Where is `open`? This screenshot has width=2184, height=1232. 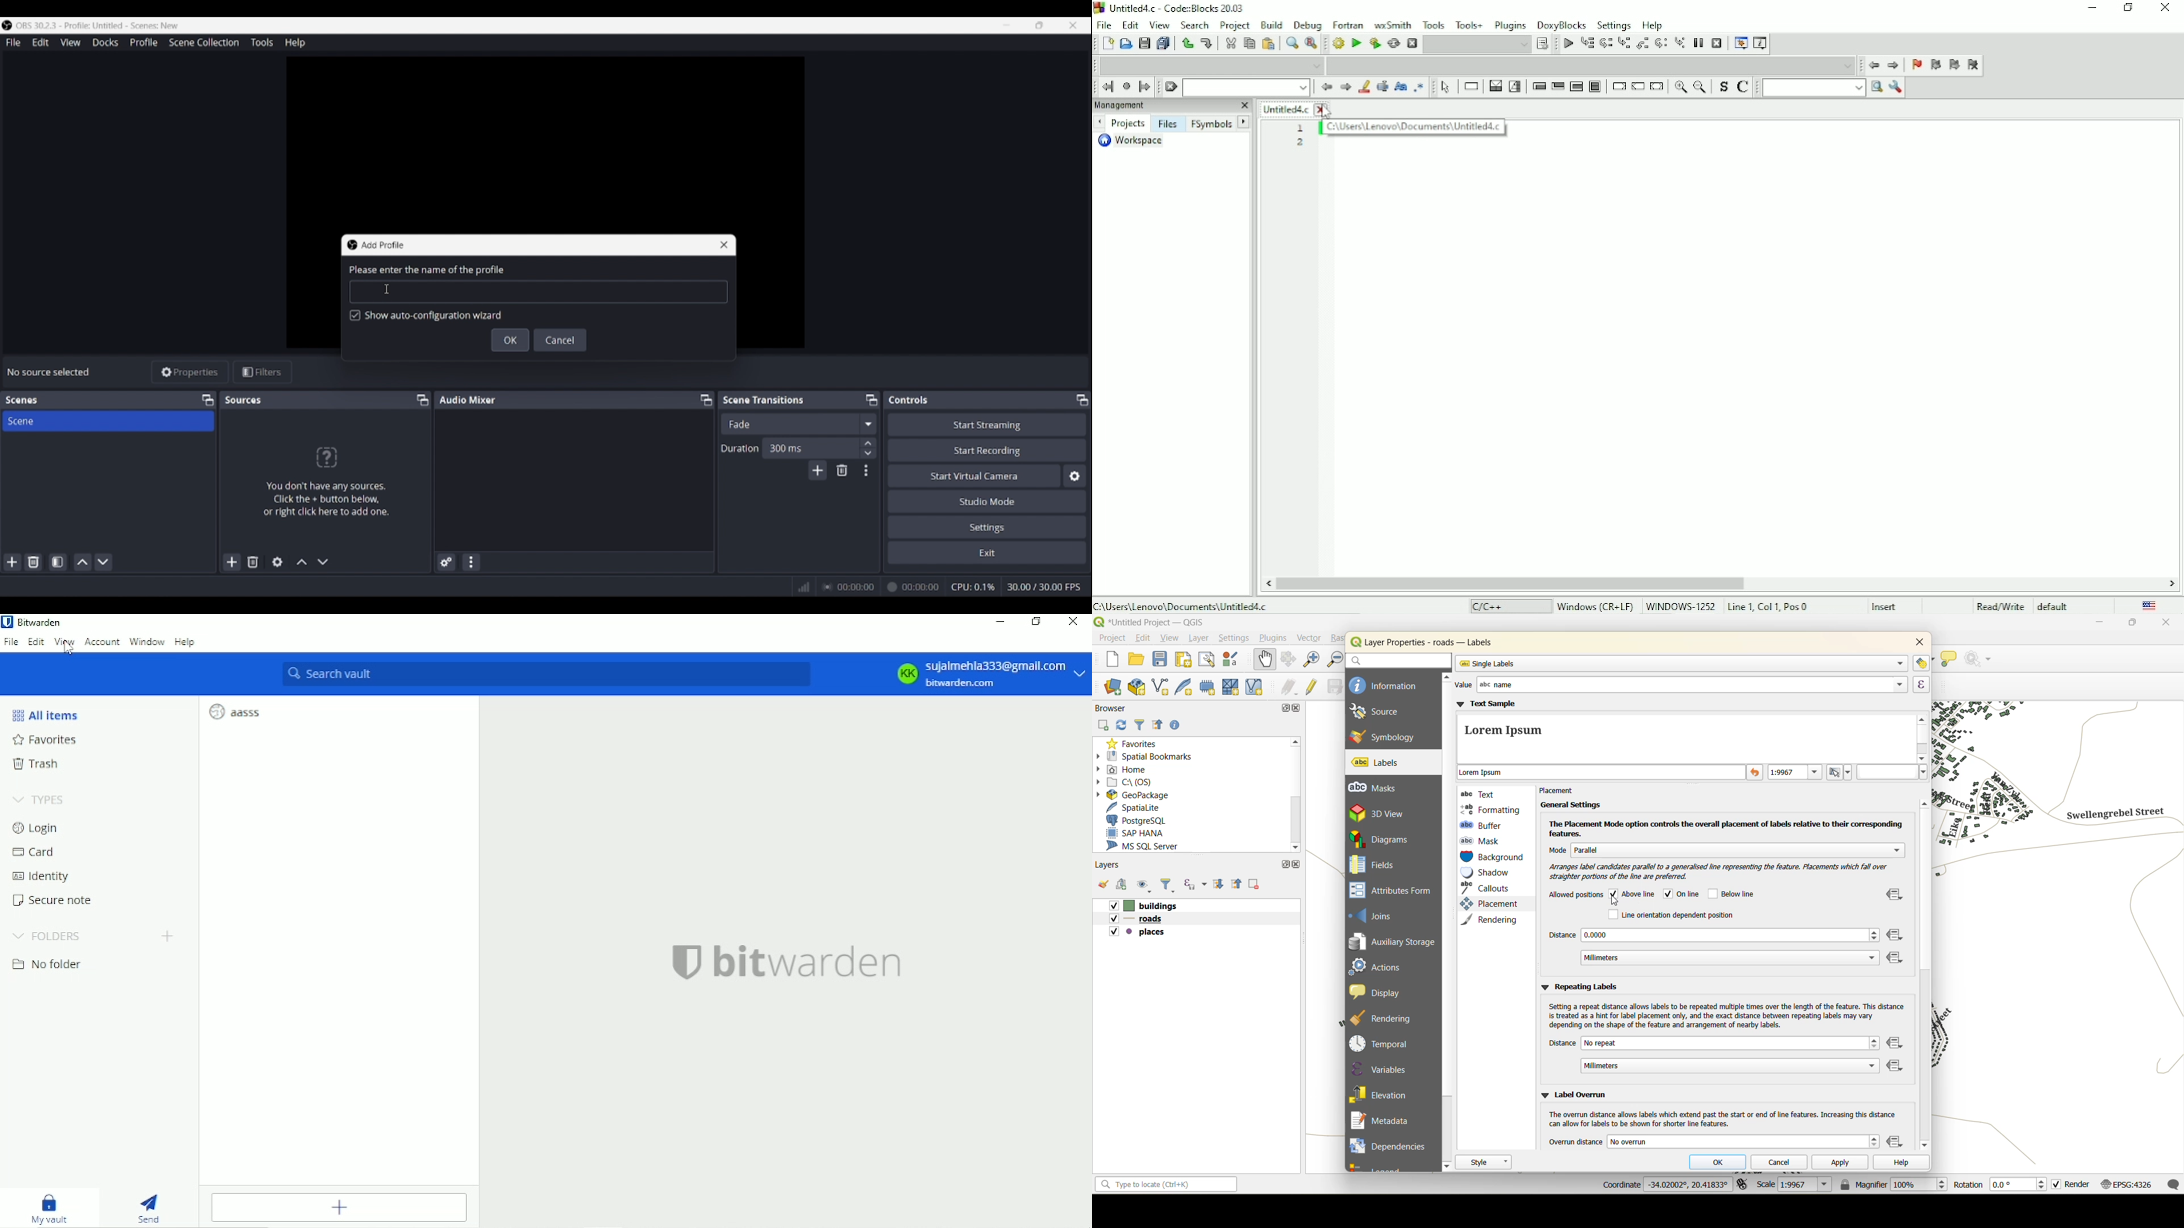
open is located at coordinates (1102, 884).